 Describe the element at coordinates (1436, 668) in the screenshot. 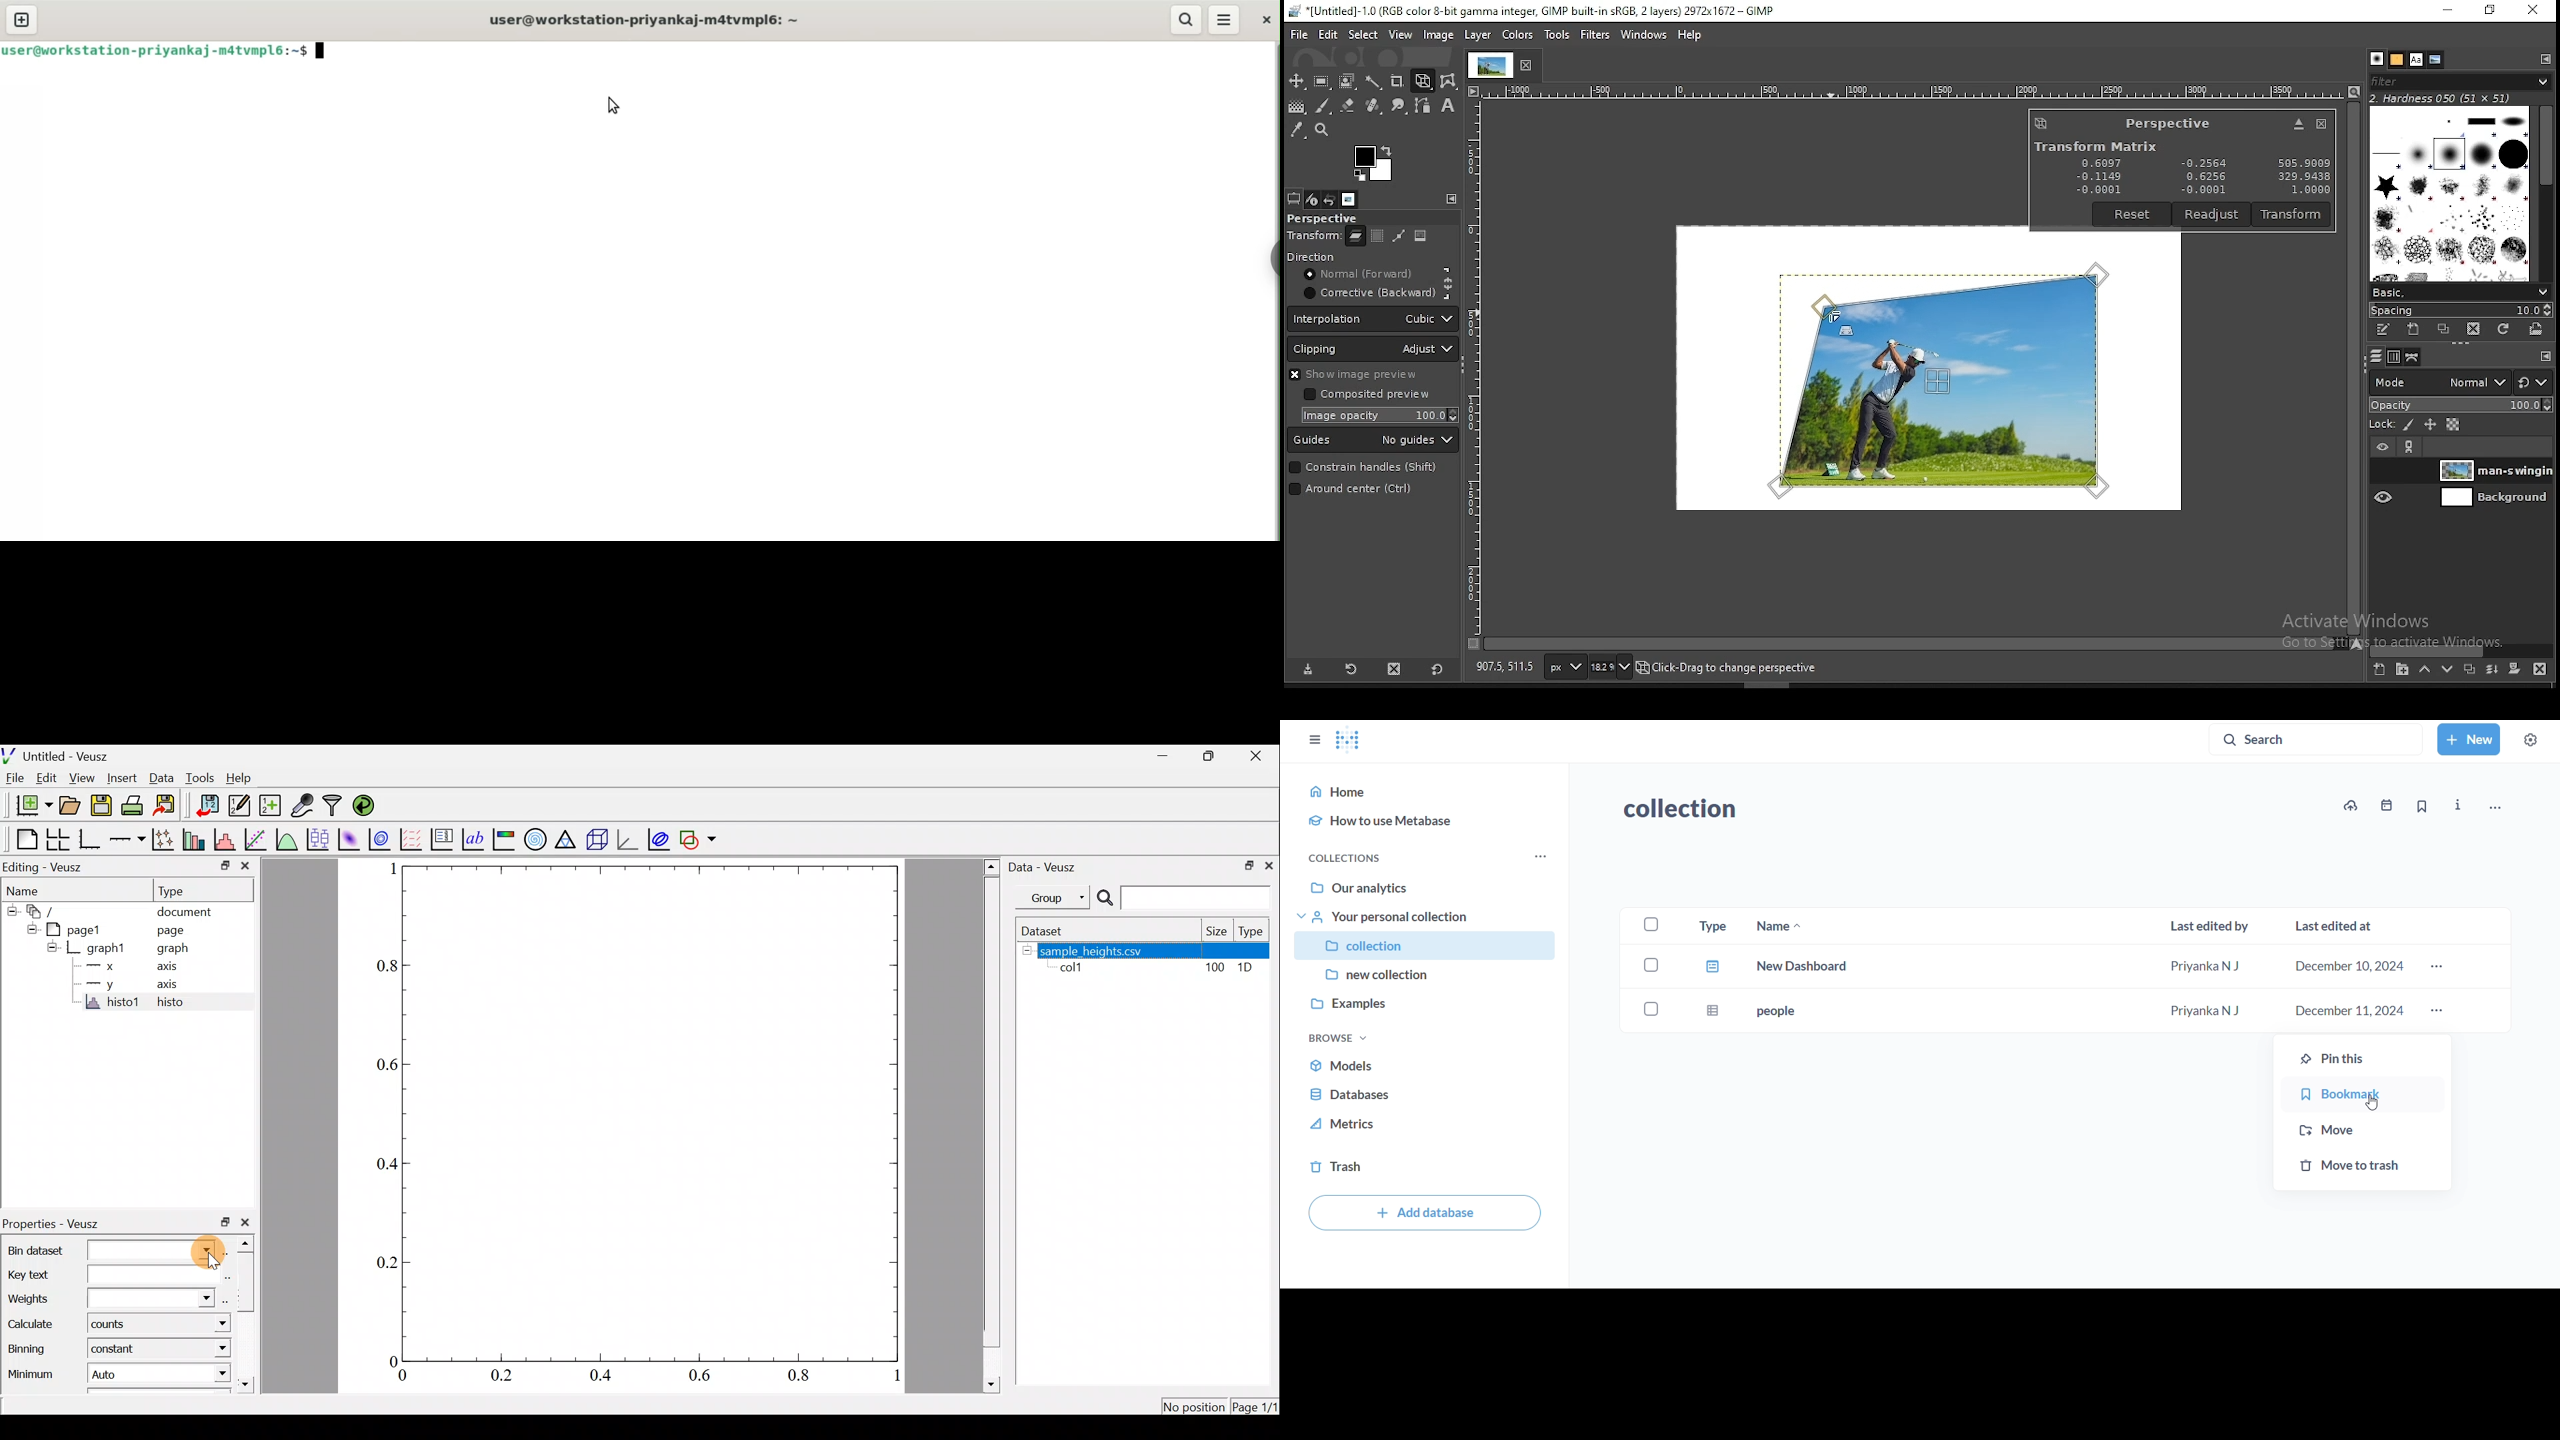

I see `restore to defaults` at that location.